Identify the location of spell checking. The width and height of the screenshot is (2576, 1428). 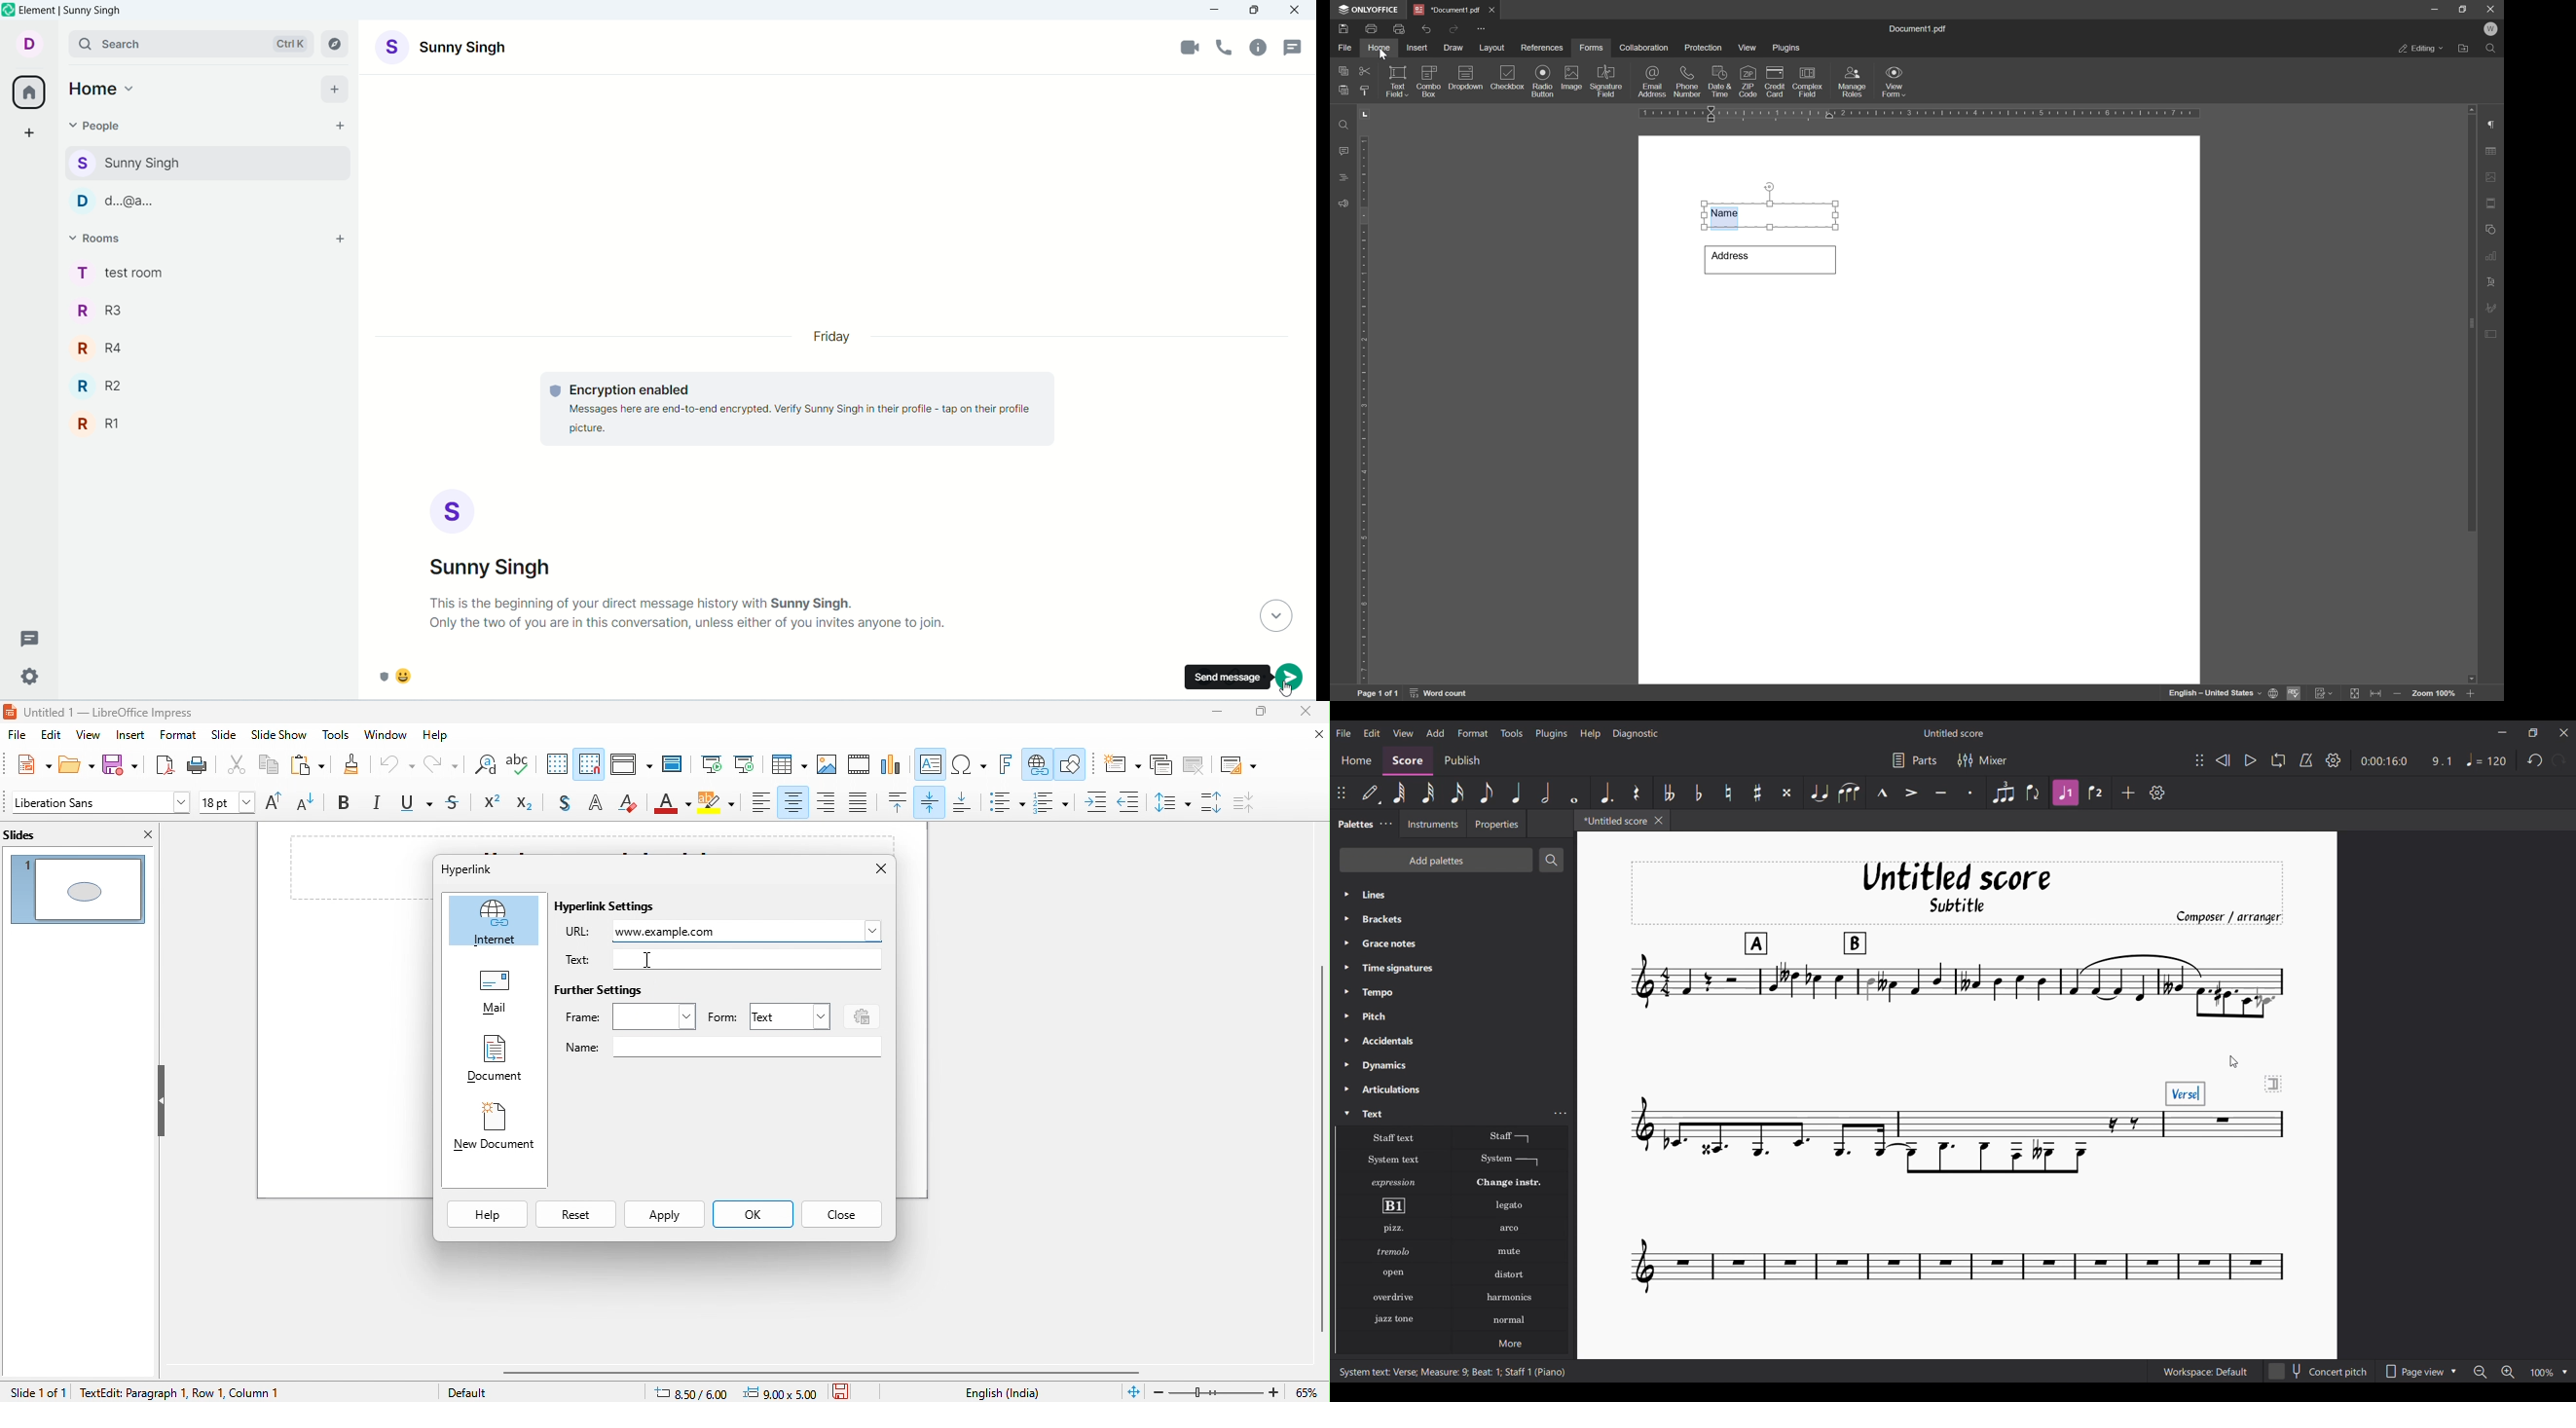
(2295, 693).